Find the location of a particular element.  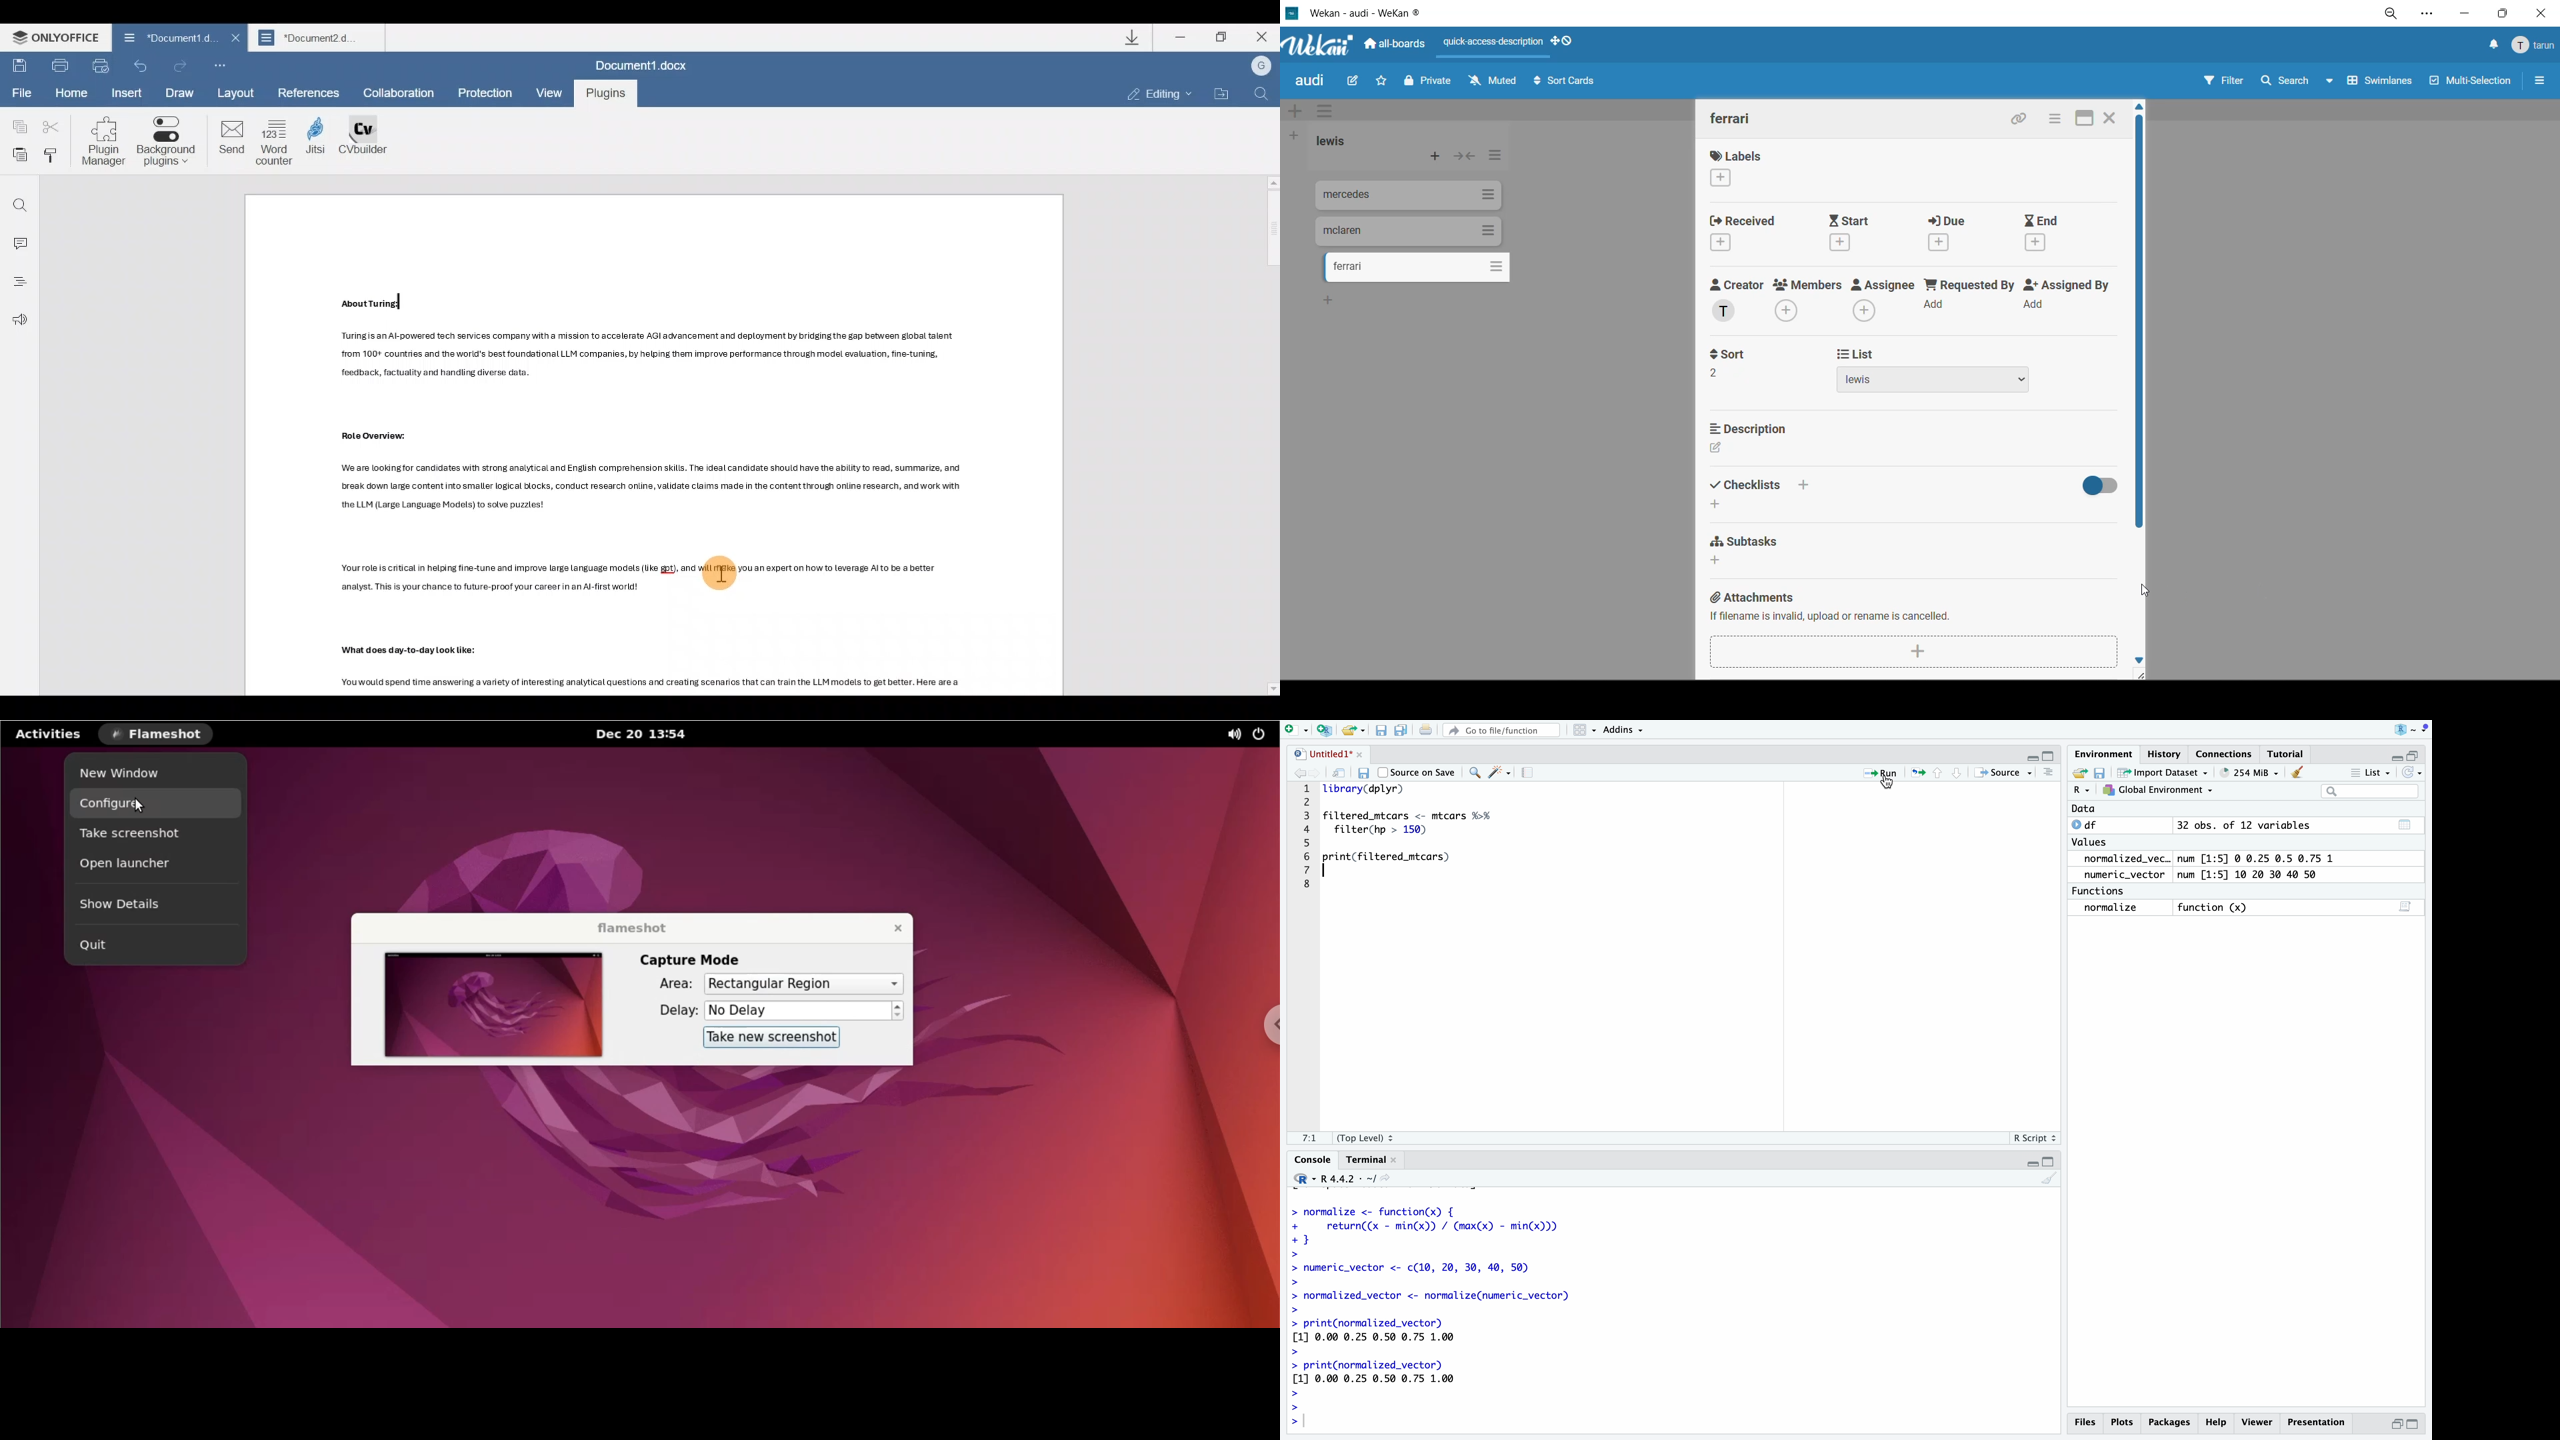

Terminal is located at coordinates (1366, 1161).